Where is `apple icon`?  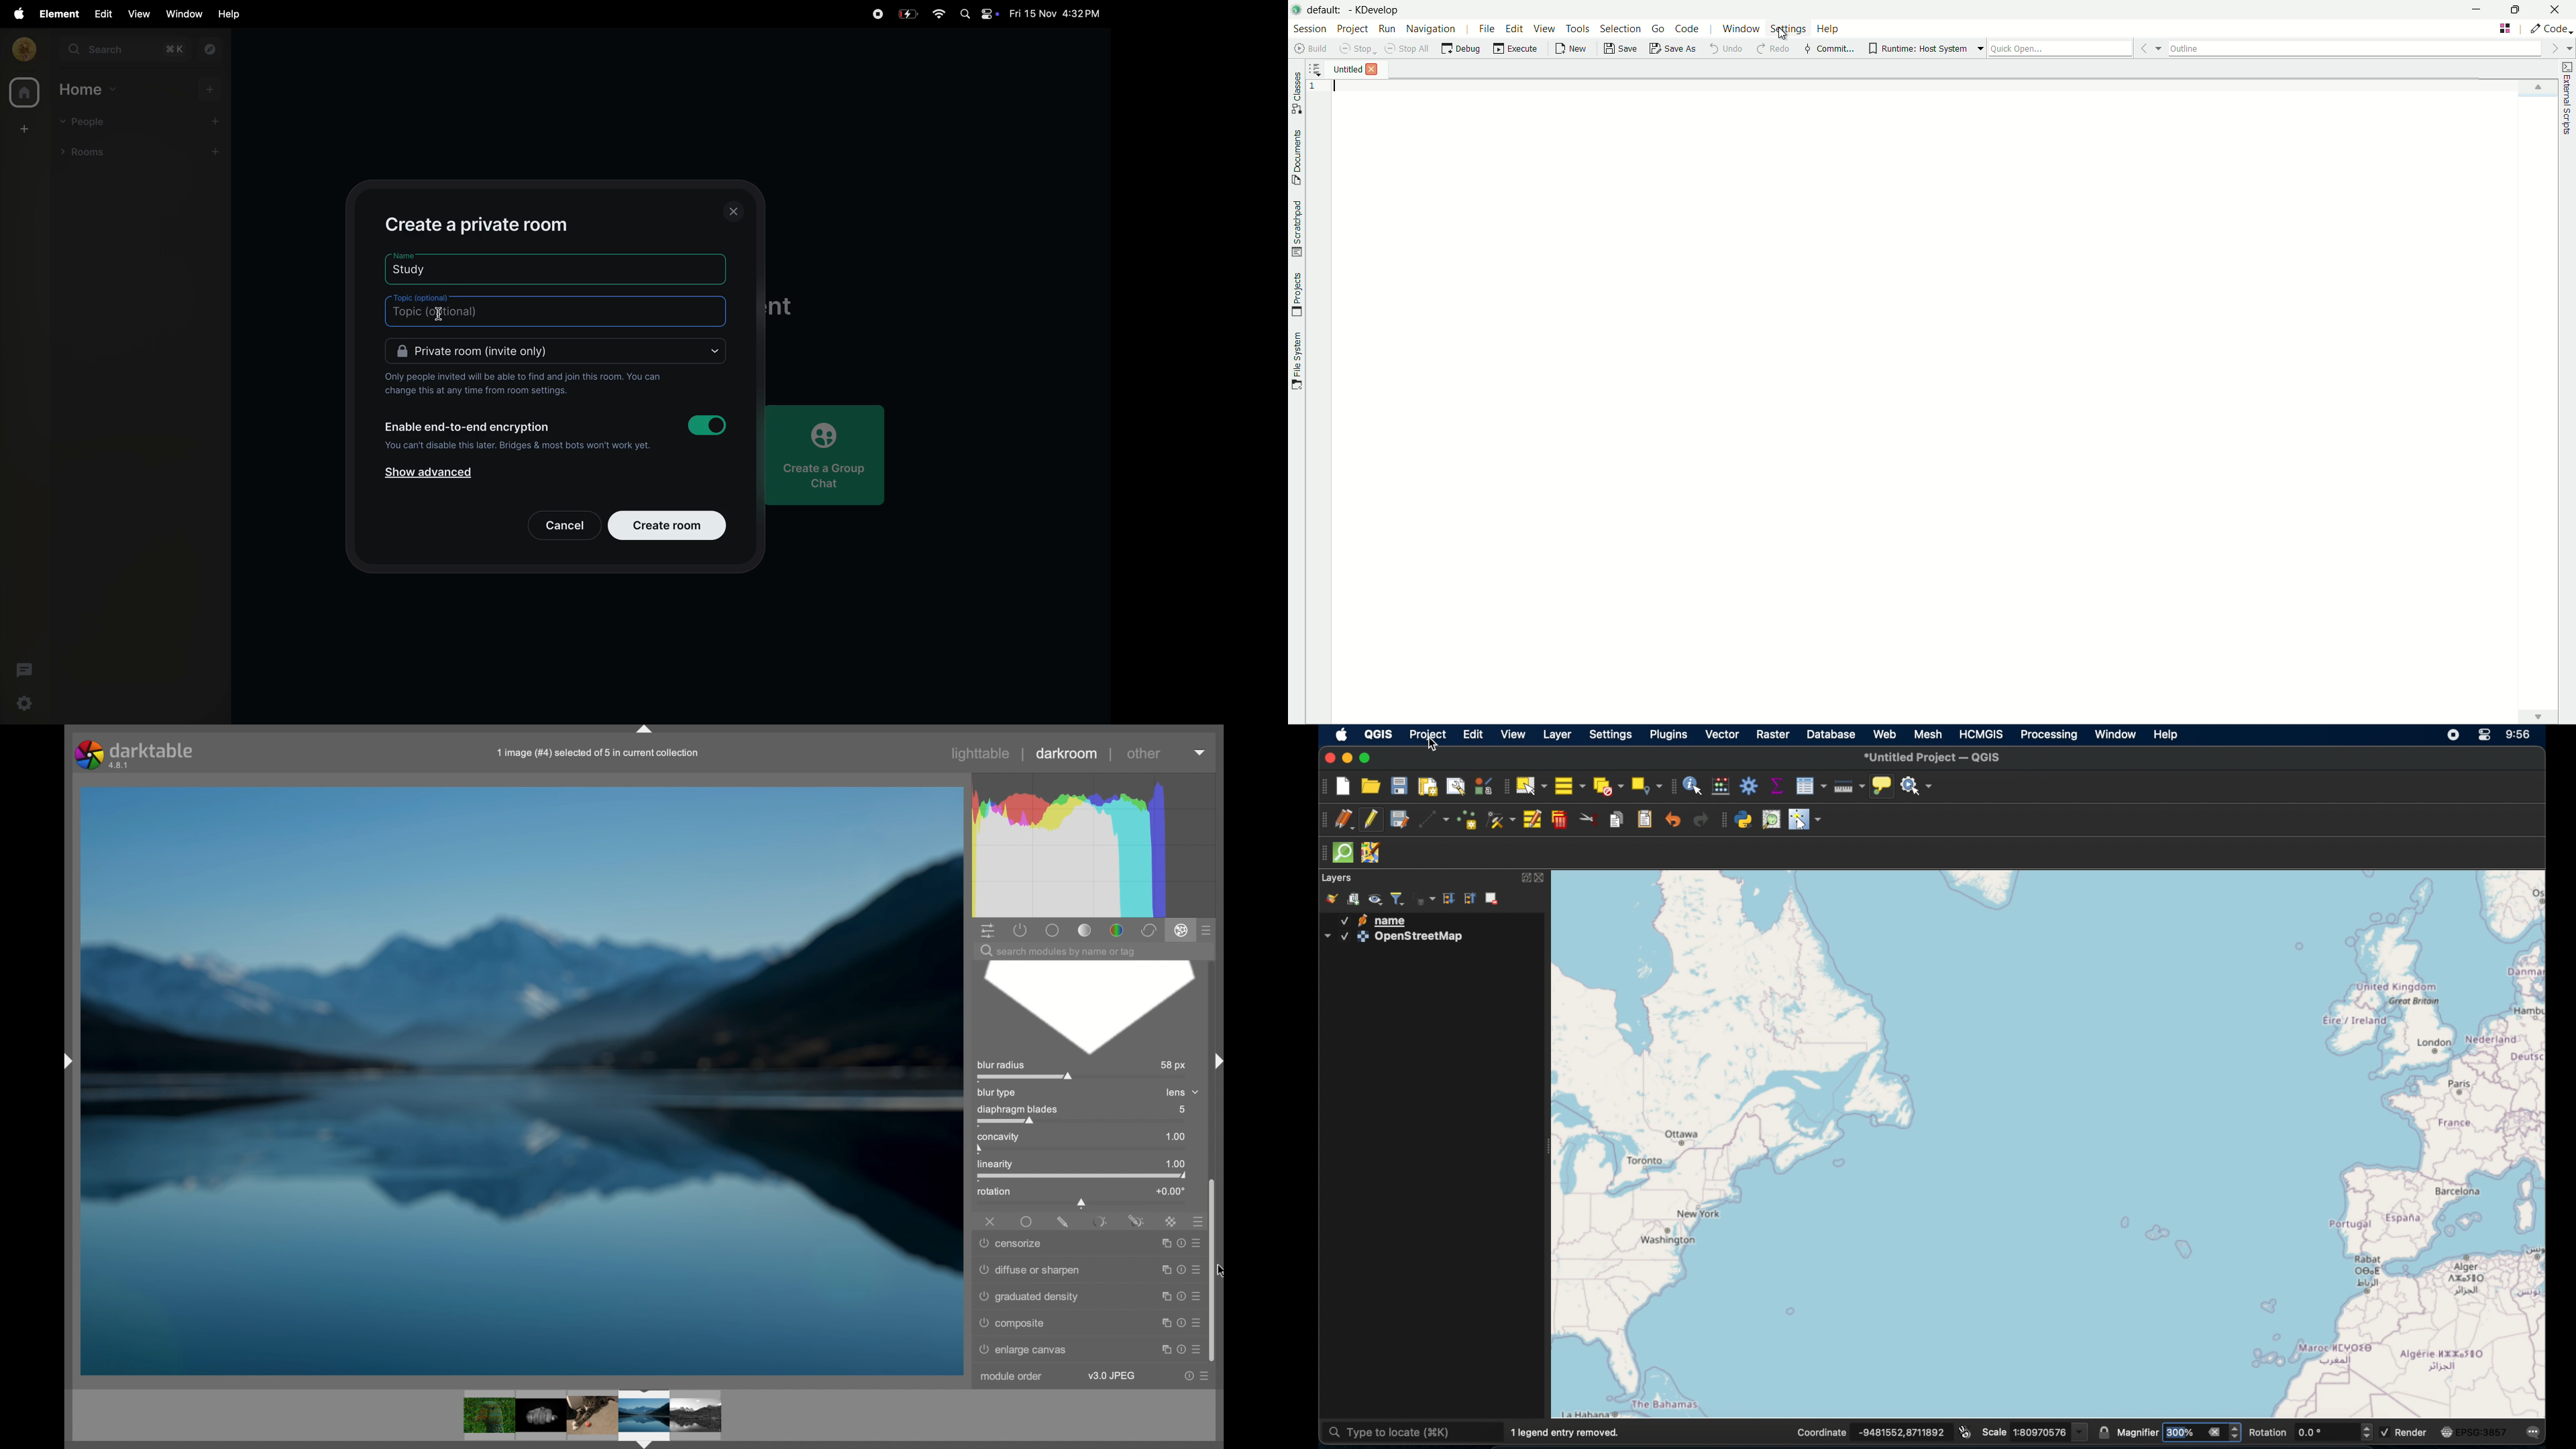
apple icon is located at coordinates (1342, 735).